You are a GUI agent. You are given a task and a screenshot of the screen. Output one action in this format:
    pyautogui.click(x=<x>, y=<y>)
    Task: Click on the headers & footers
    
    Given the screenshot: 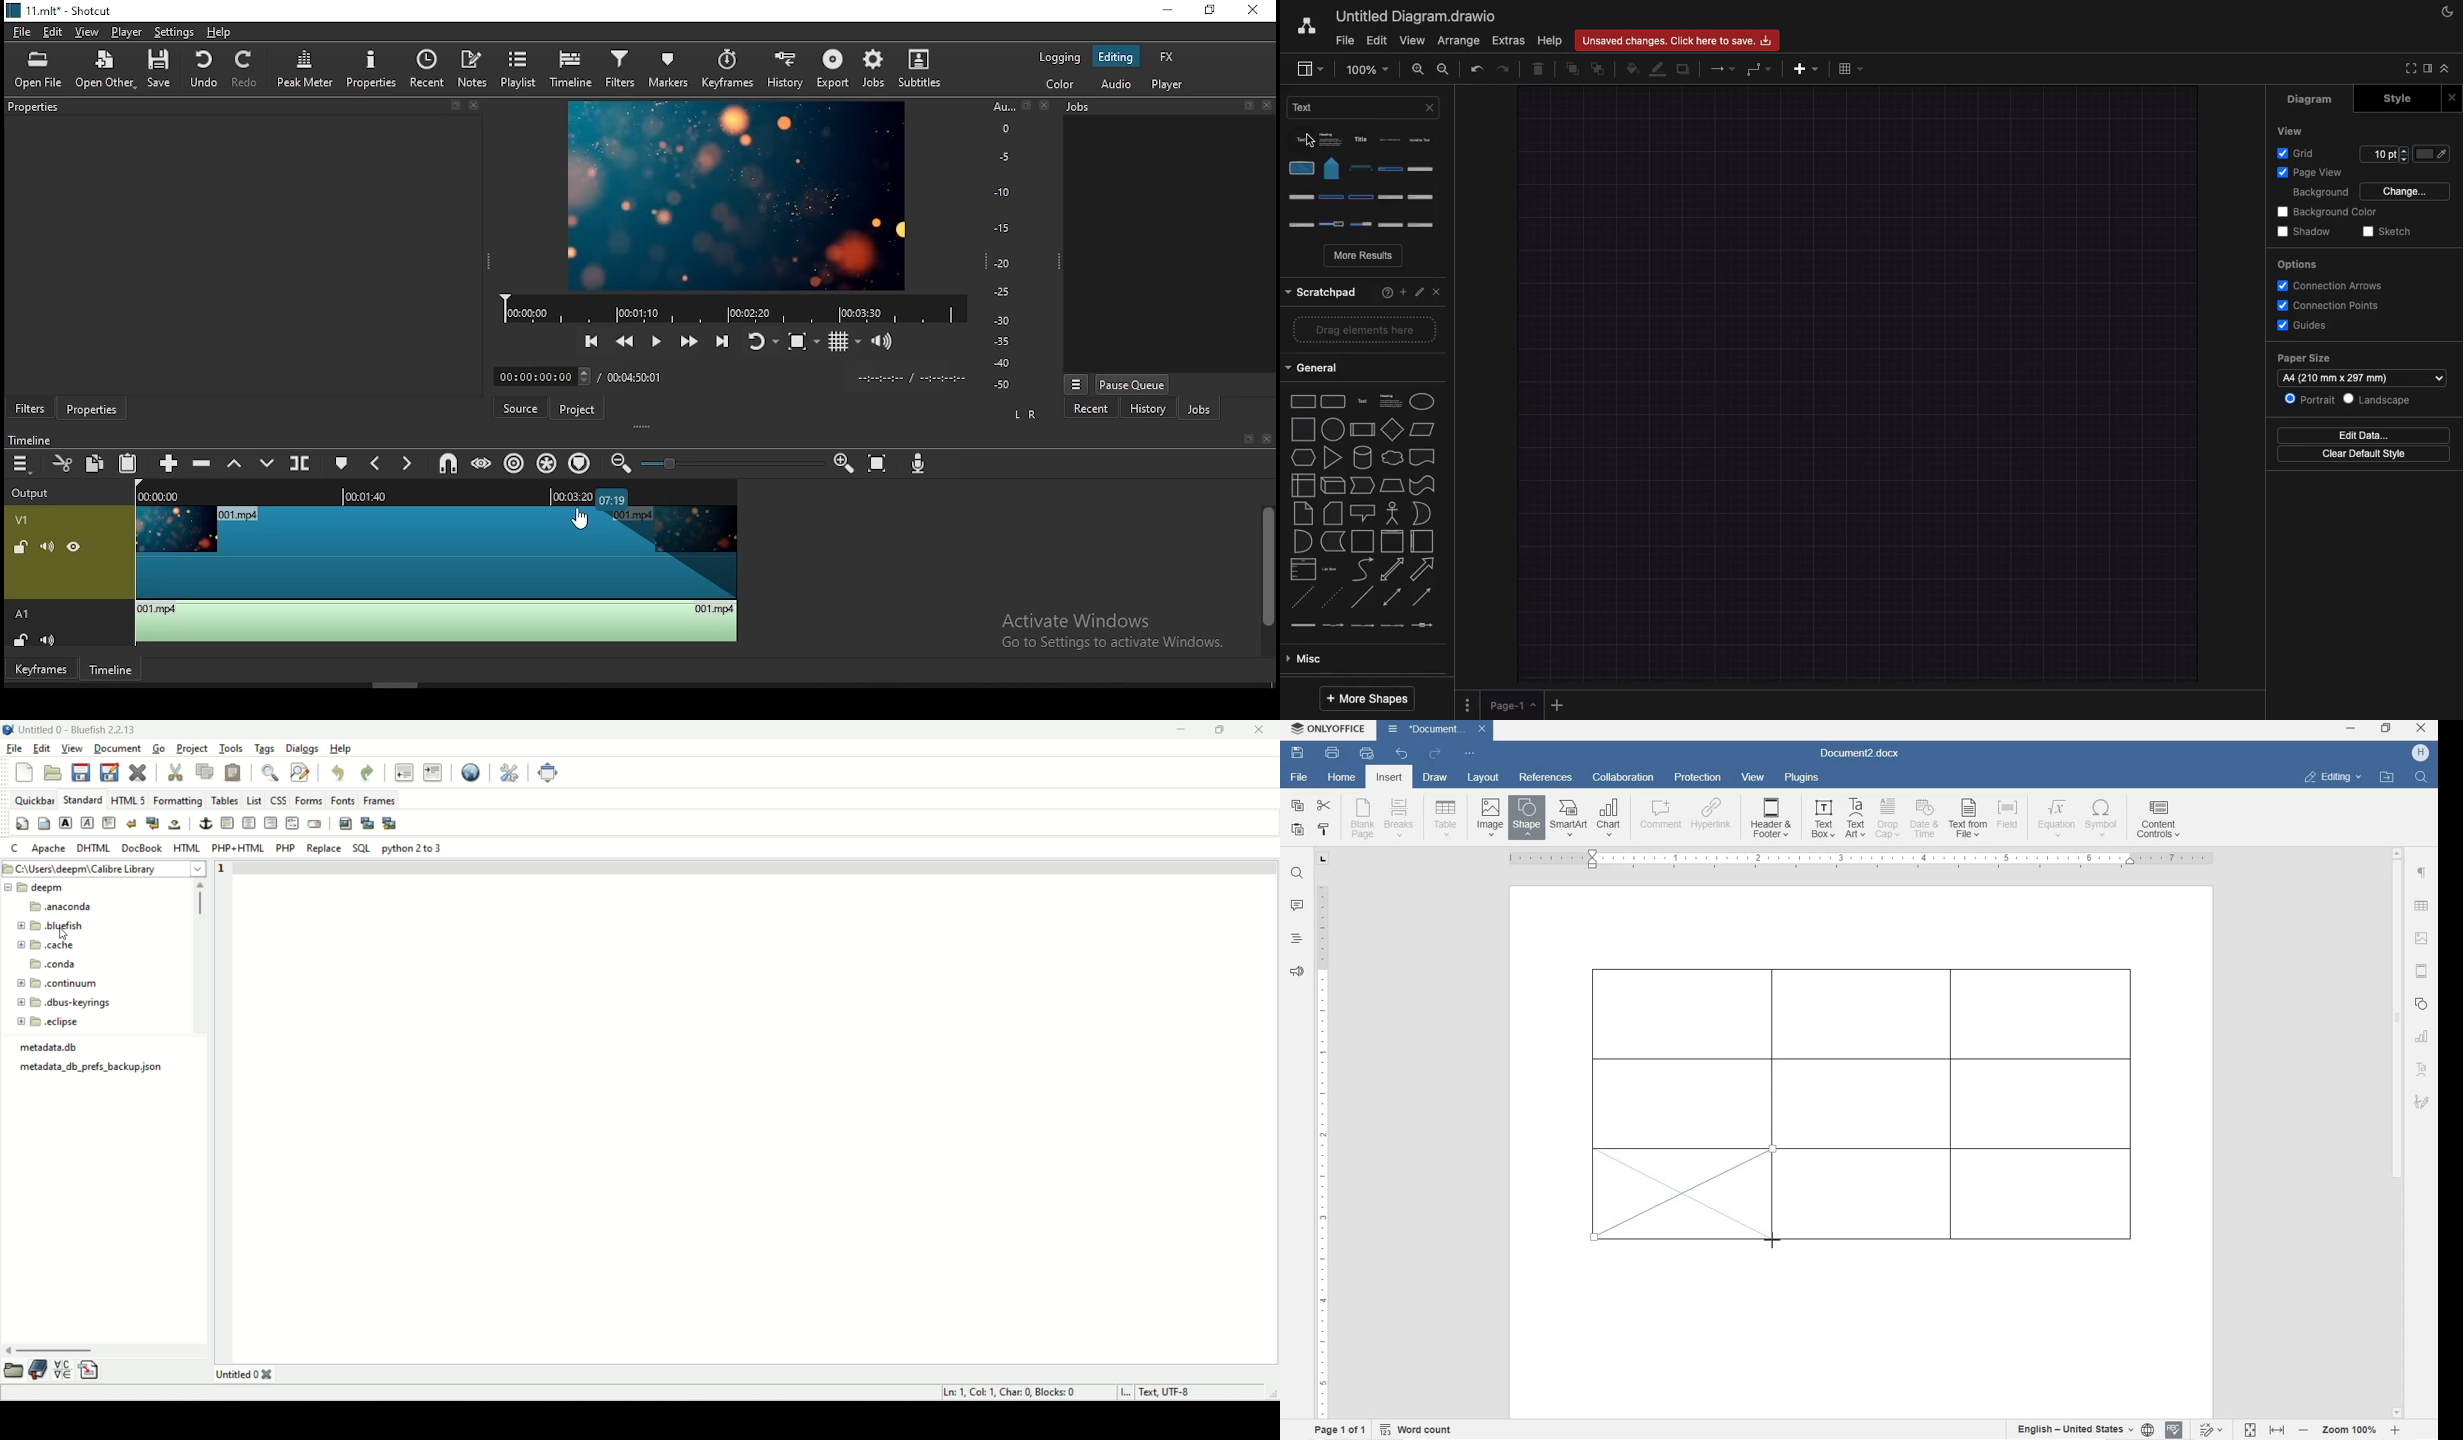 What is the action you would take?
    pyautogui.click(x=2423, y=972)
    